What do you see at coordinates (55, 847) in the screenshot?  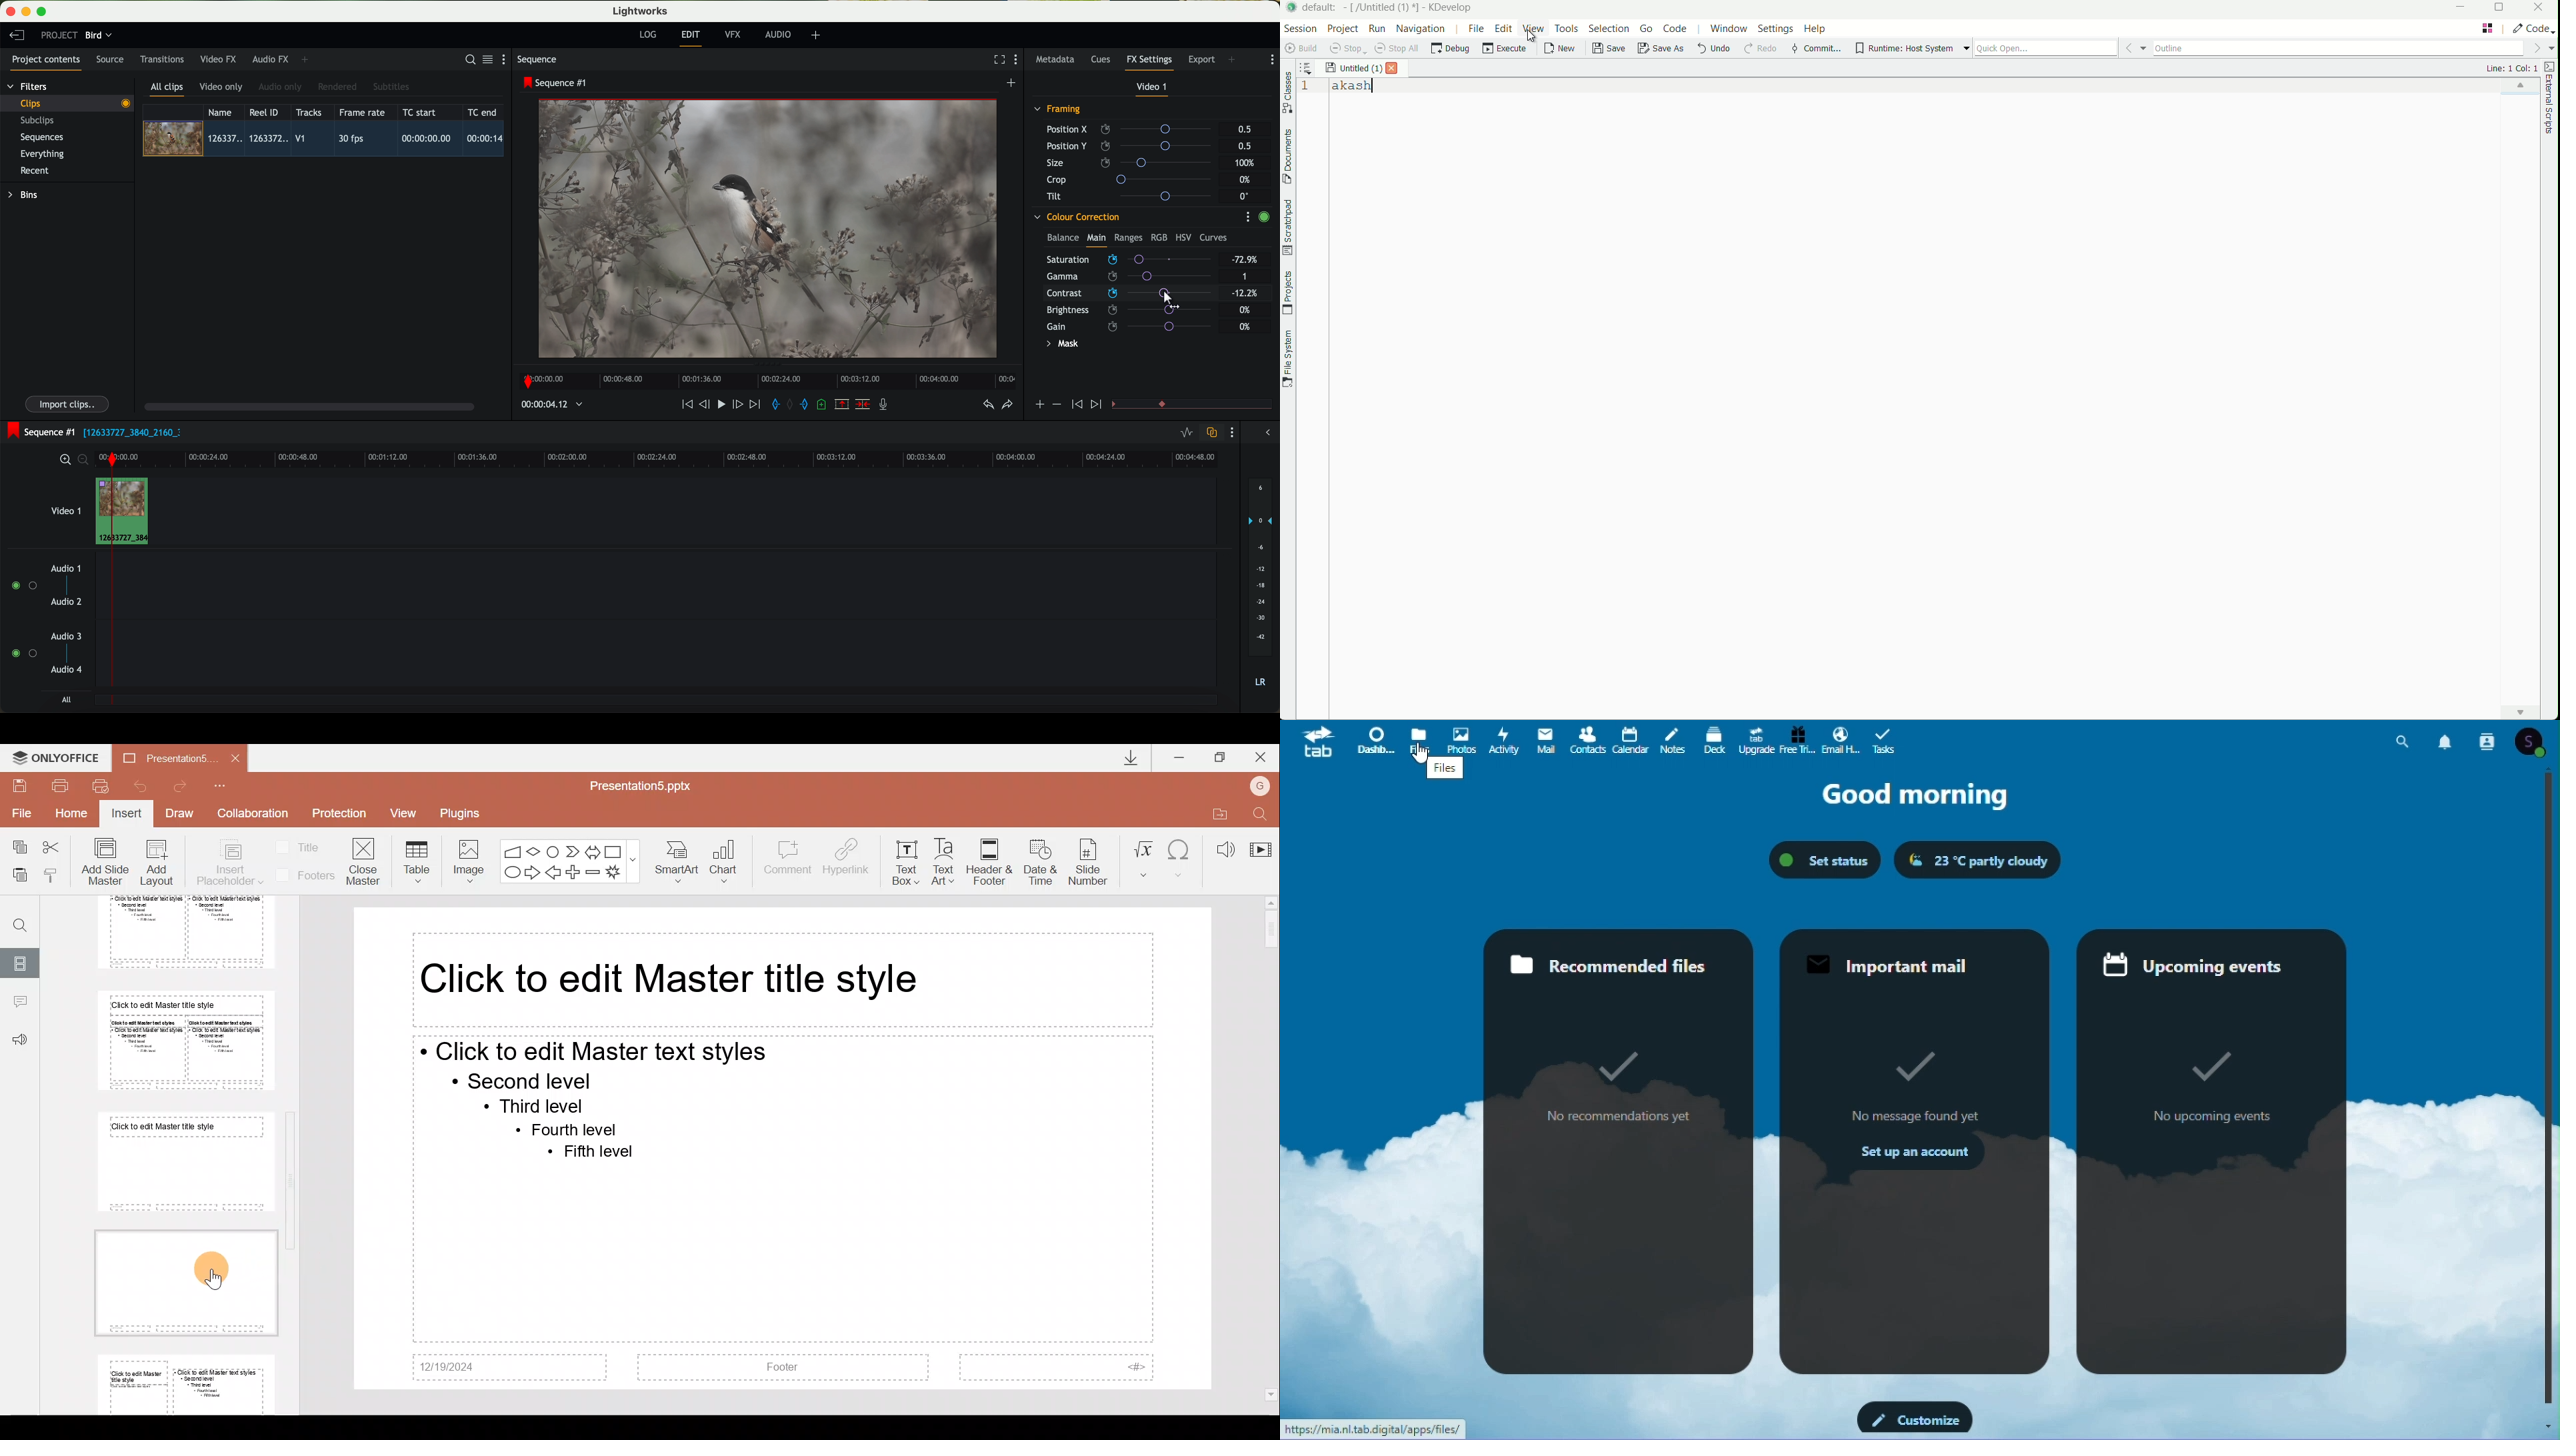 I see `Cut` at bounding box center [55, 847].